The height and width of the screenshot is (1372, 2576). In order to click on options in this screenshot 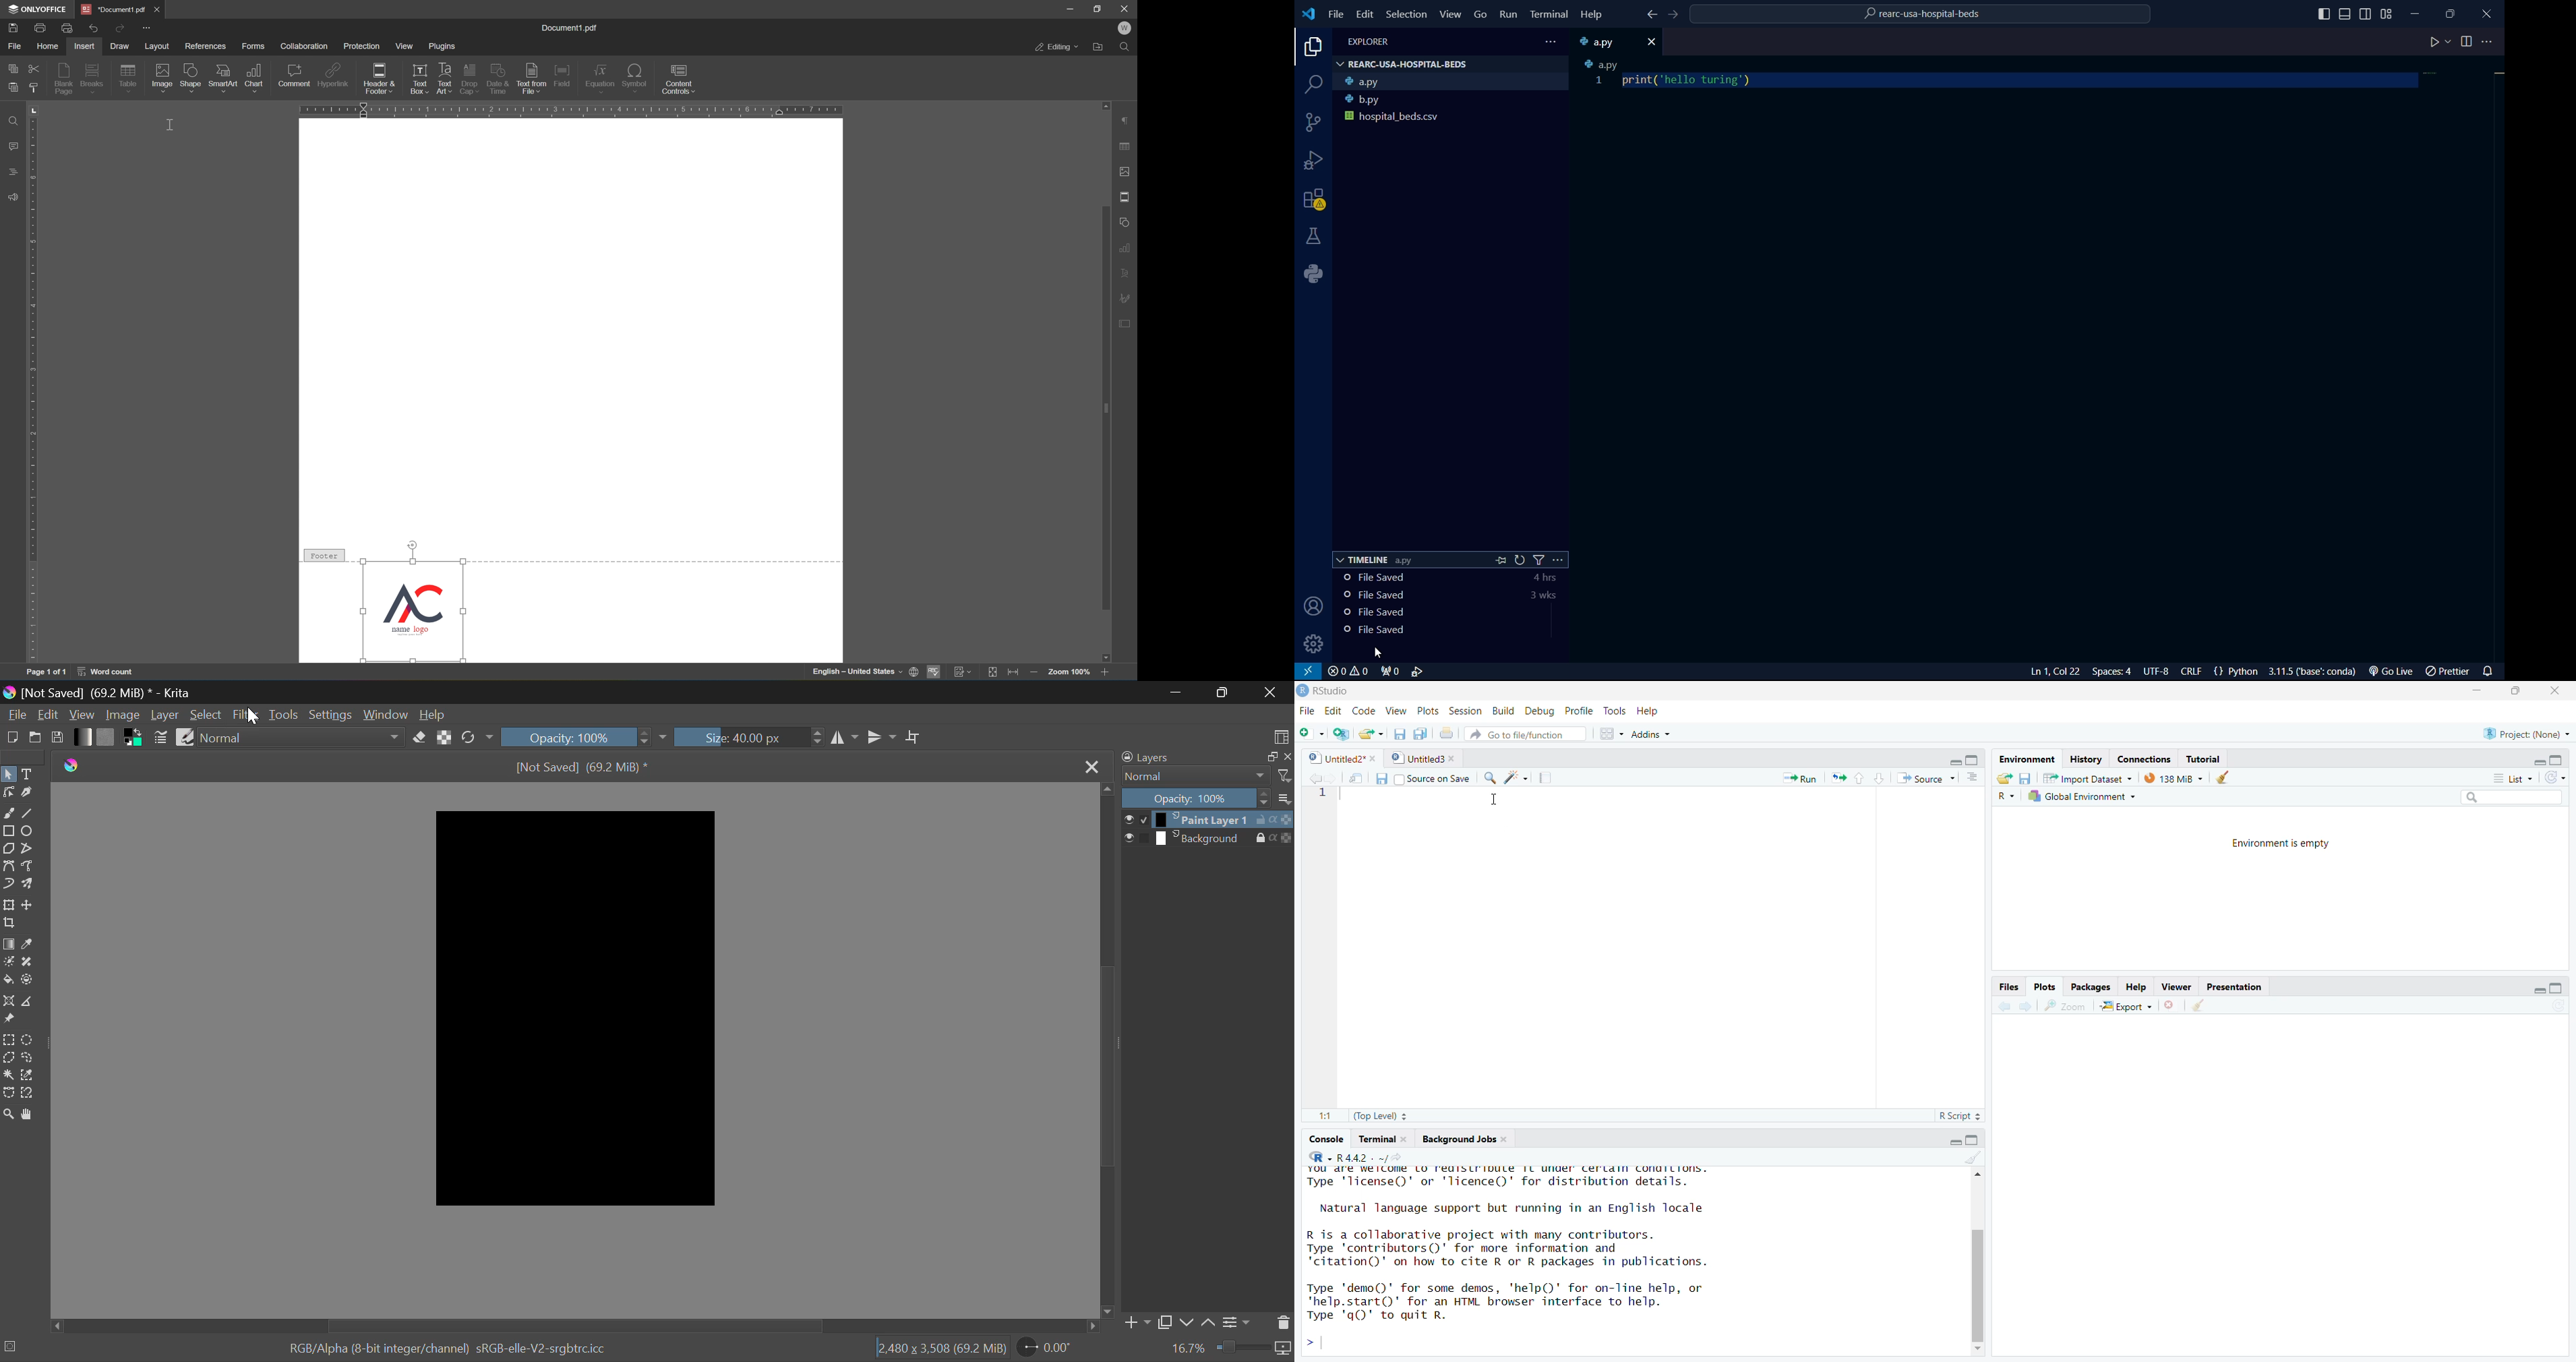, I will do `click(1286, 798)`.